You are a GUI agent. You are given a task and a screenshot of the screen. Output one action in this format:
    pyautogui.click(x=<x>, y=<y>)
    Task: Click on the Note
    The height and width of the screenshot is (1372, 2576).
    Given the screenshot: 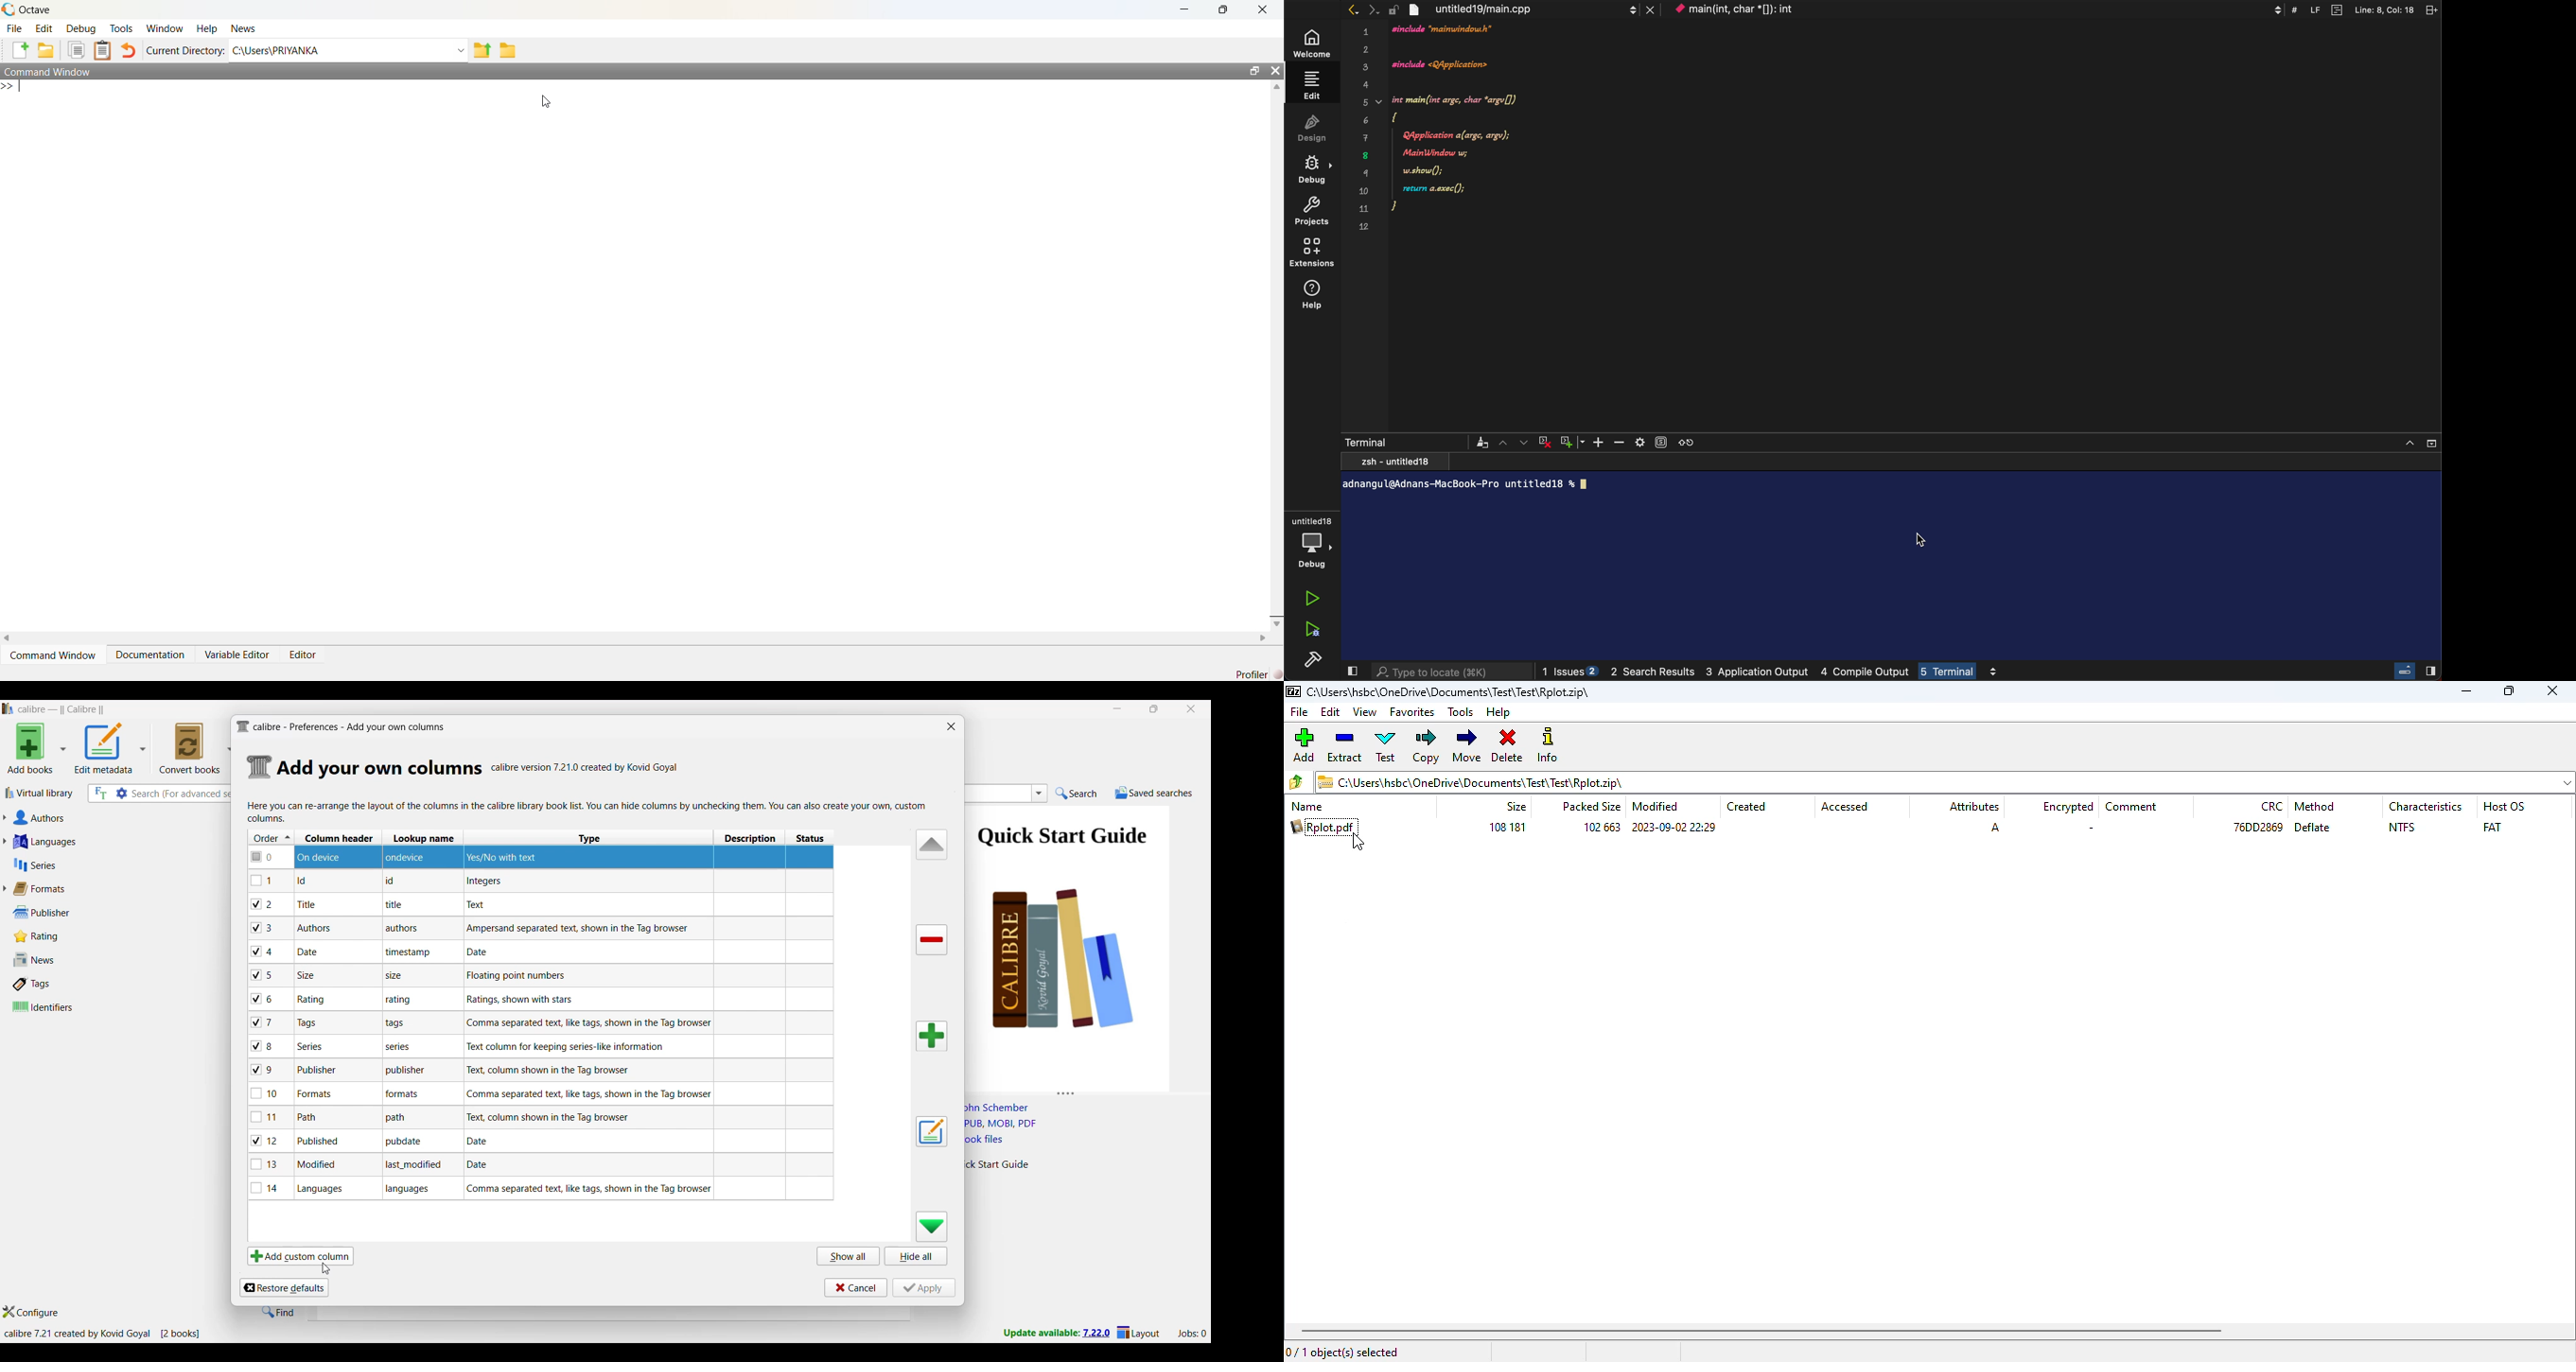 What is the action you would take?
    pyautogui.click(x=312, y=999)
    